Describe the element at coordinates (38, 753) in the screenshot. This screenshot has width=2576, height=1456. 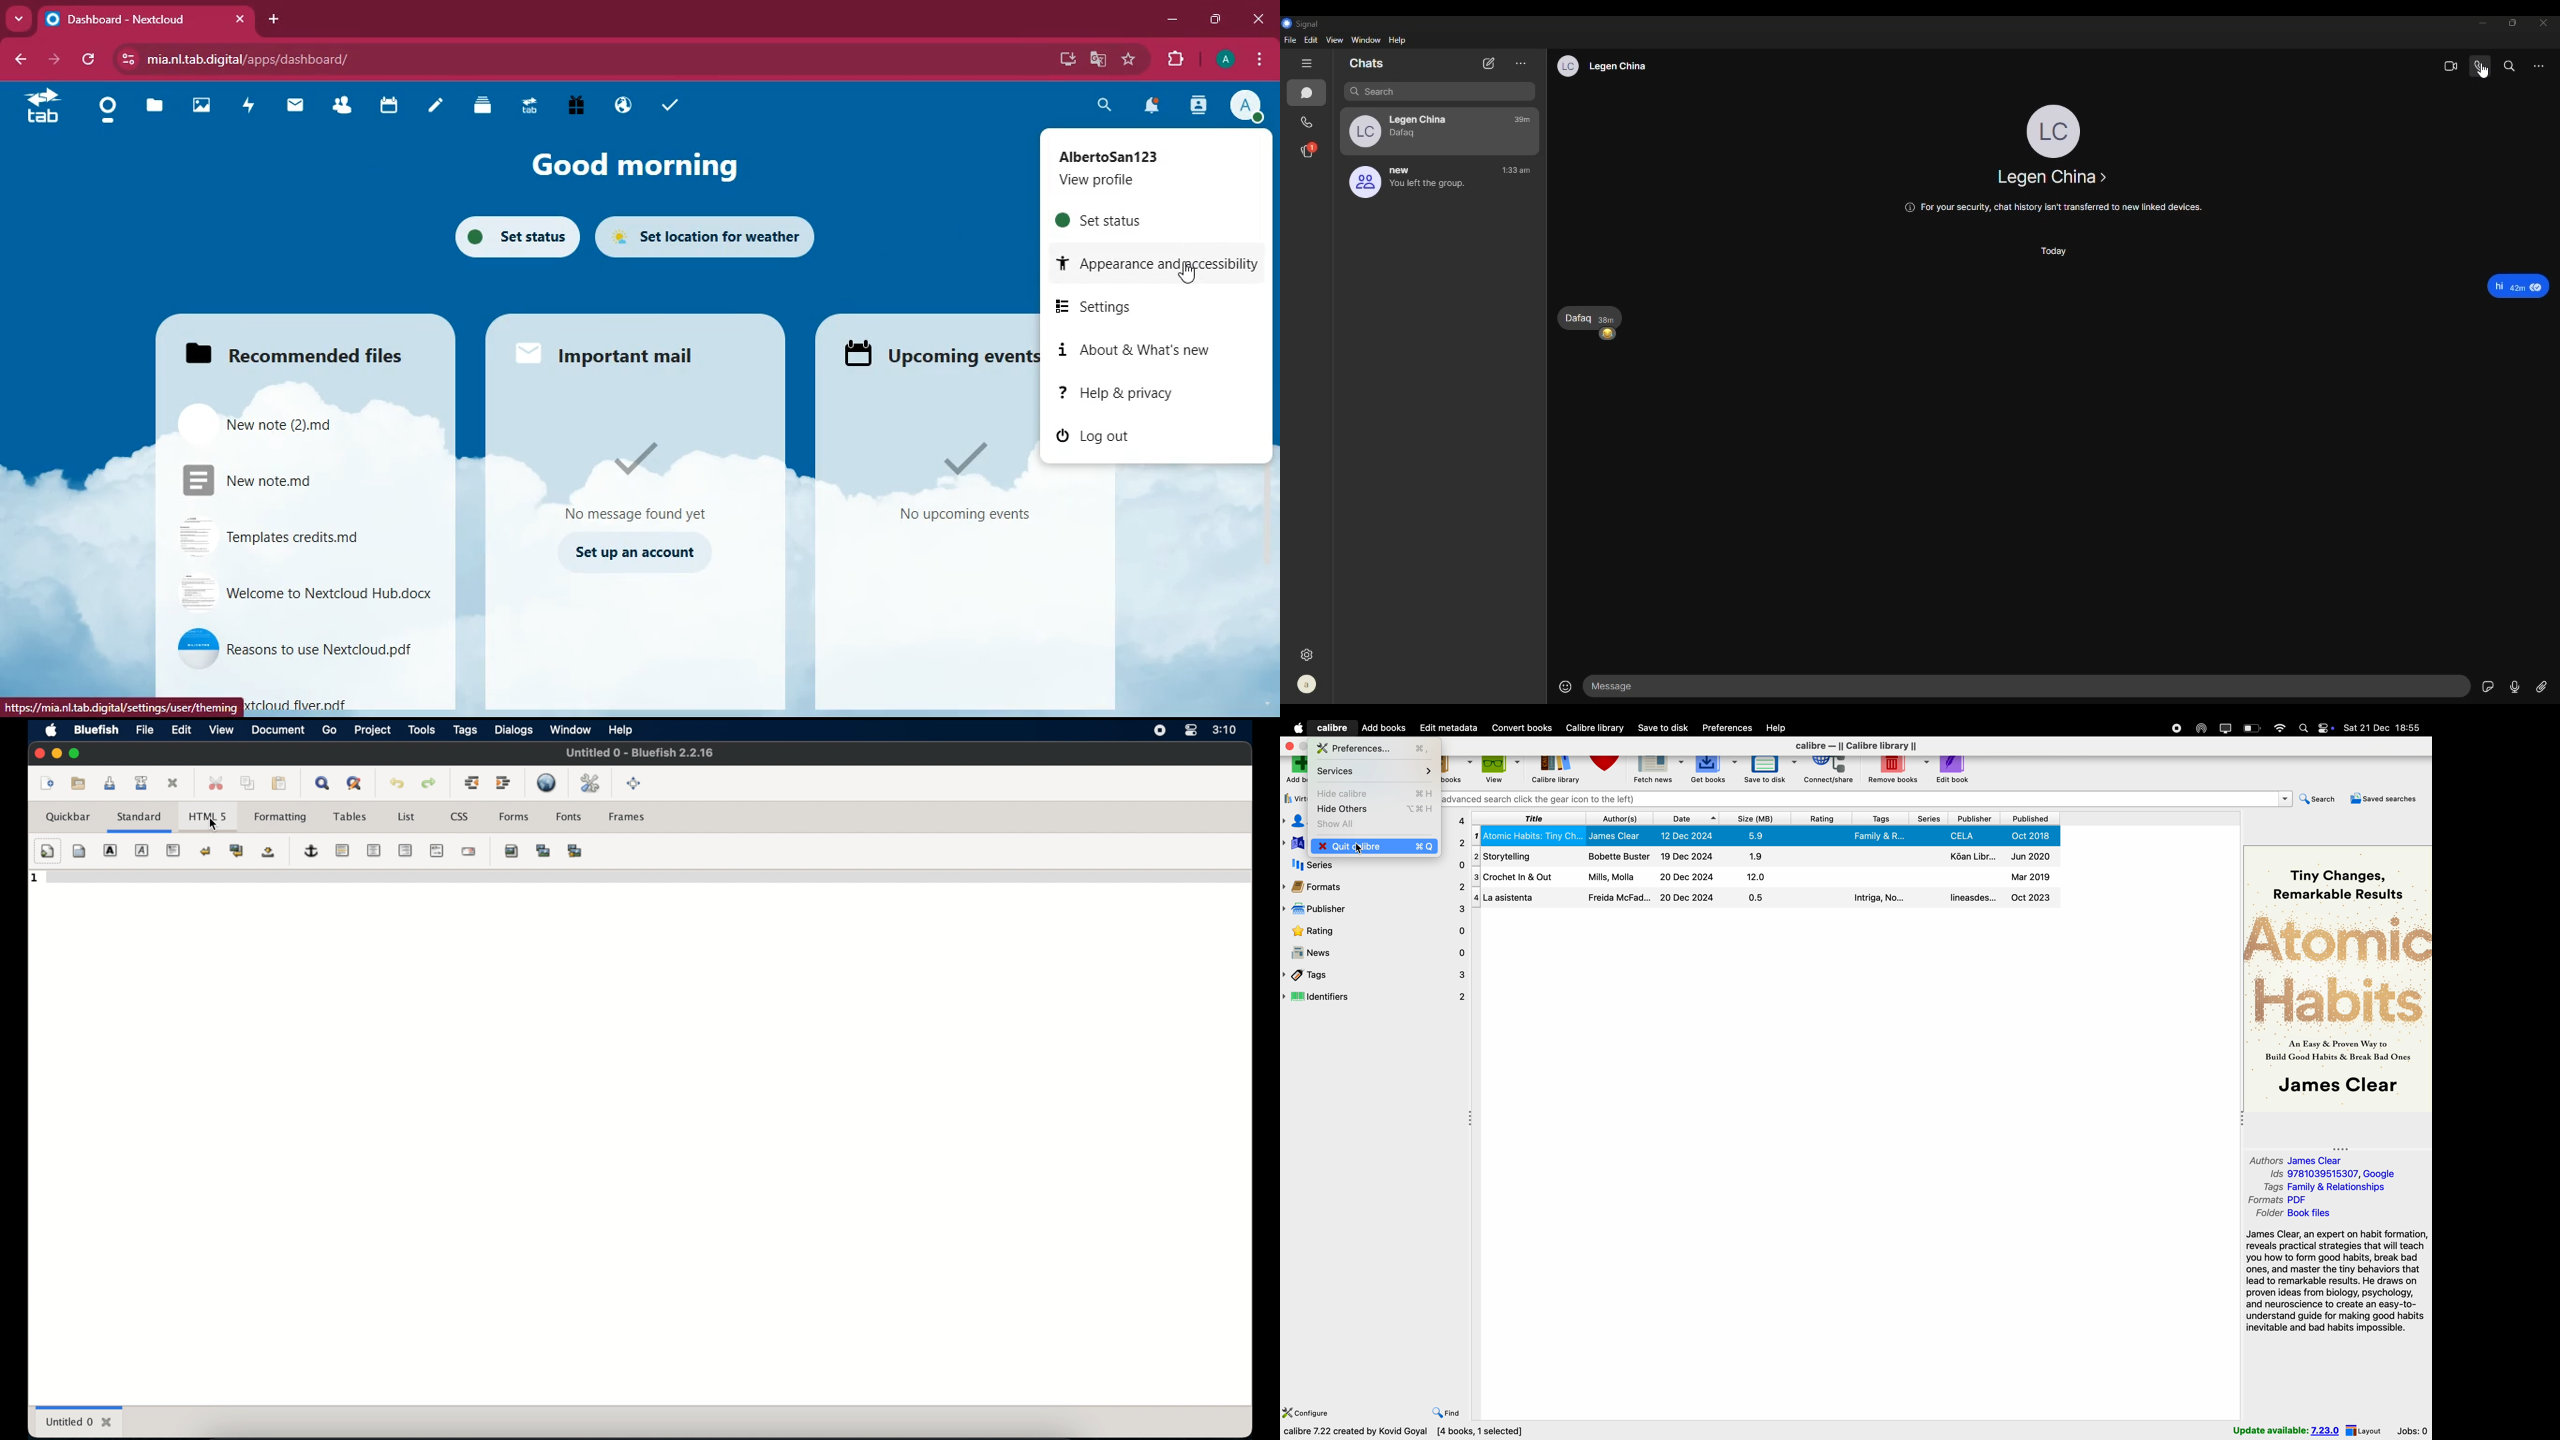
I see `close` at that location.